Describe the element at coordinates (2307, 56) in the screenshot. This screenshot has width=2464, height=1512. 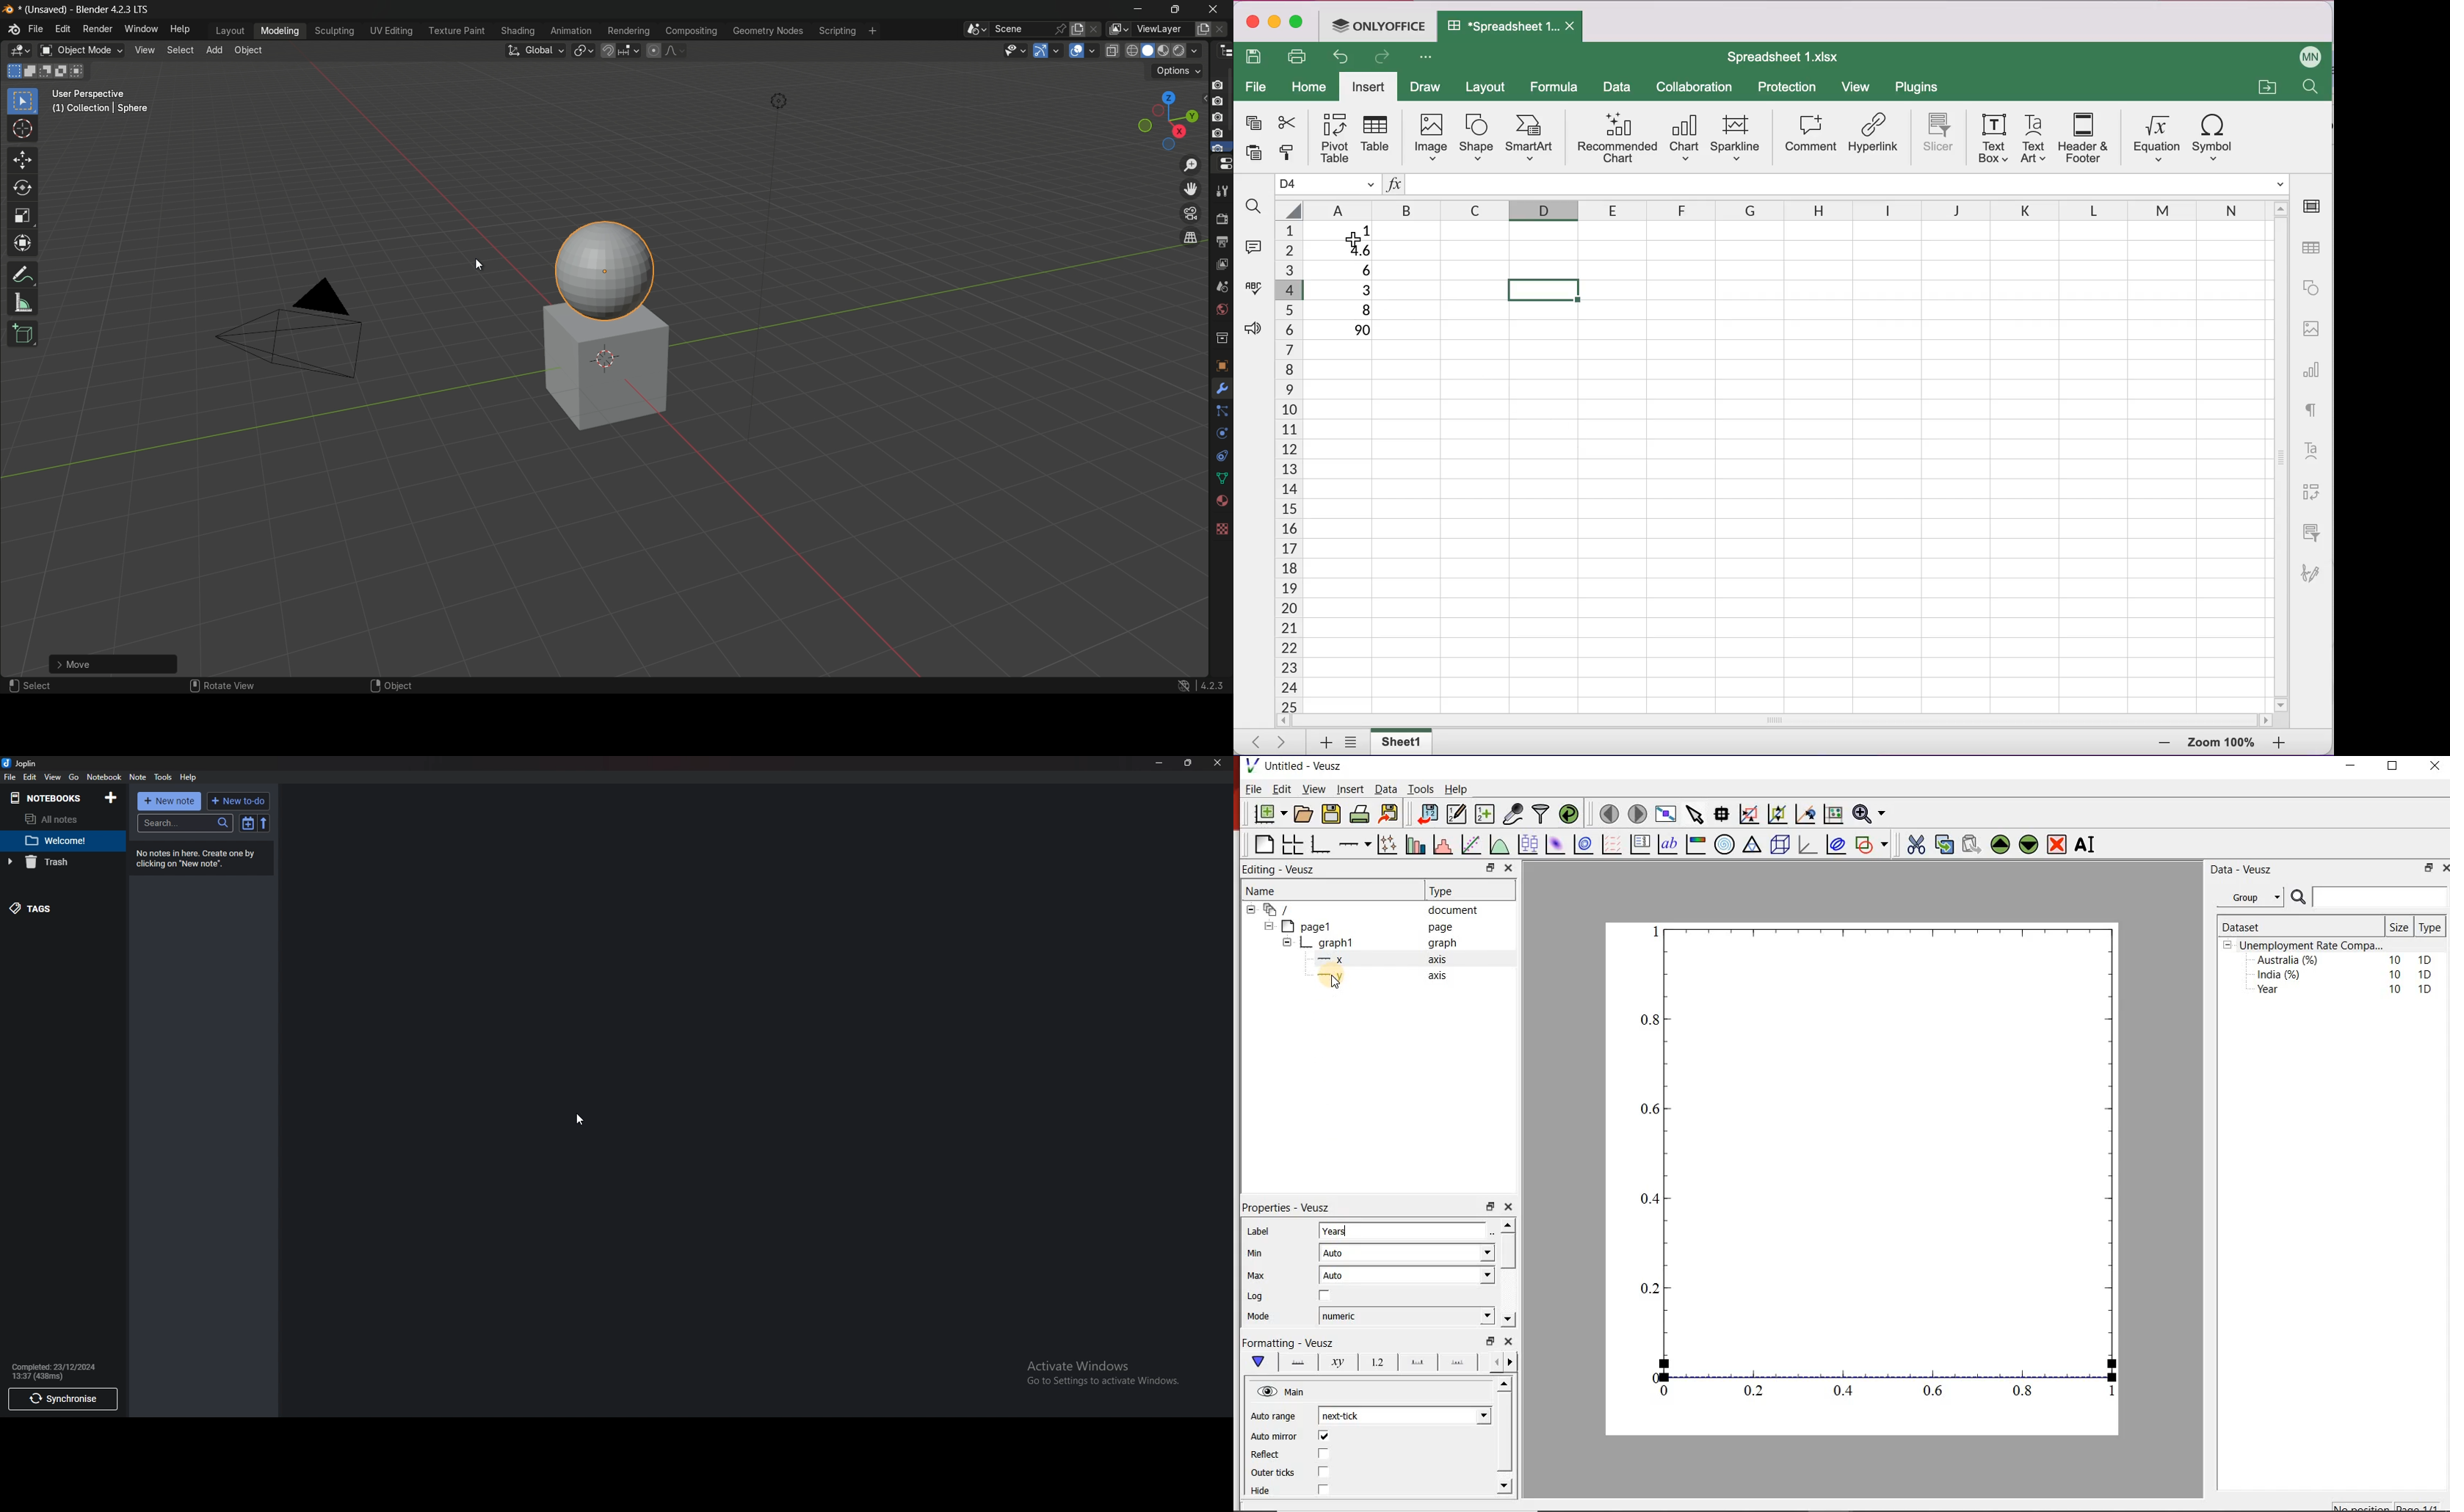
I see `User name` at that location.